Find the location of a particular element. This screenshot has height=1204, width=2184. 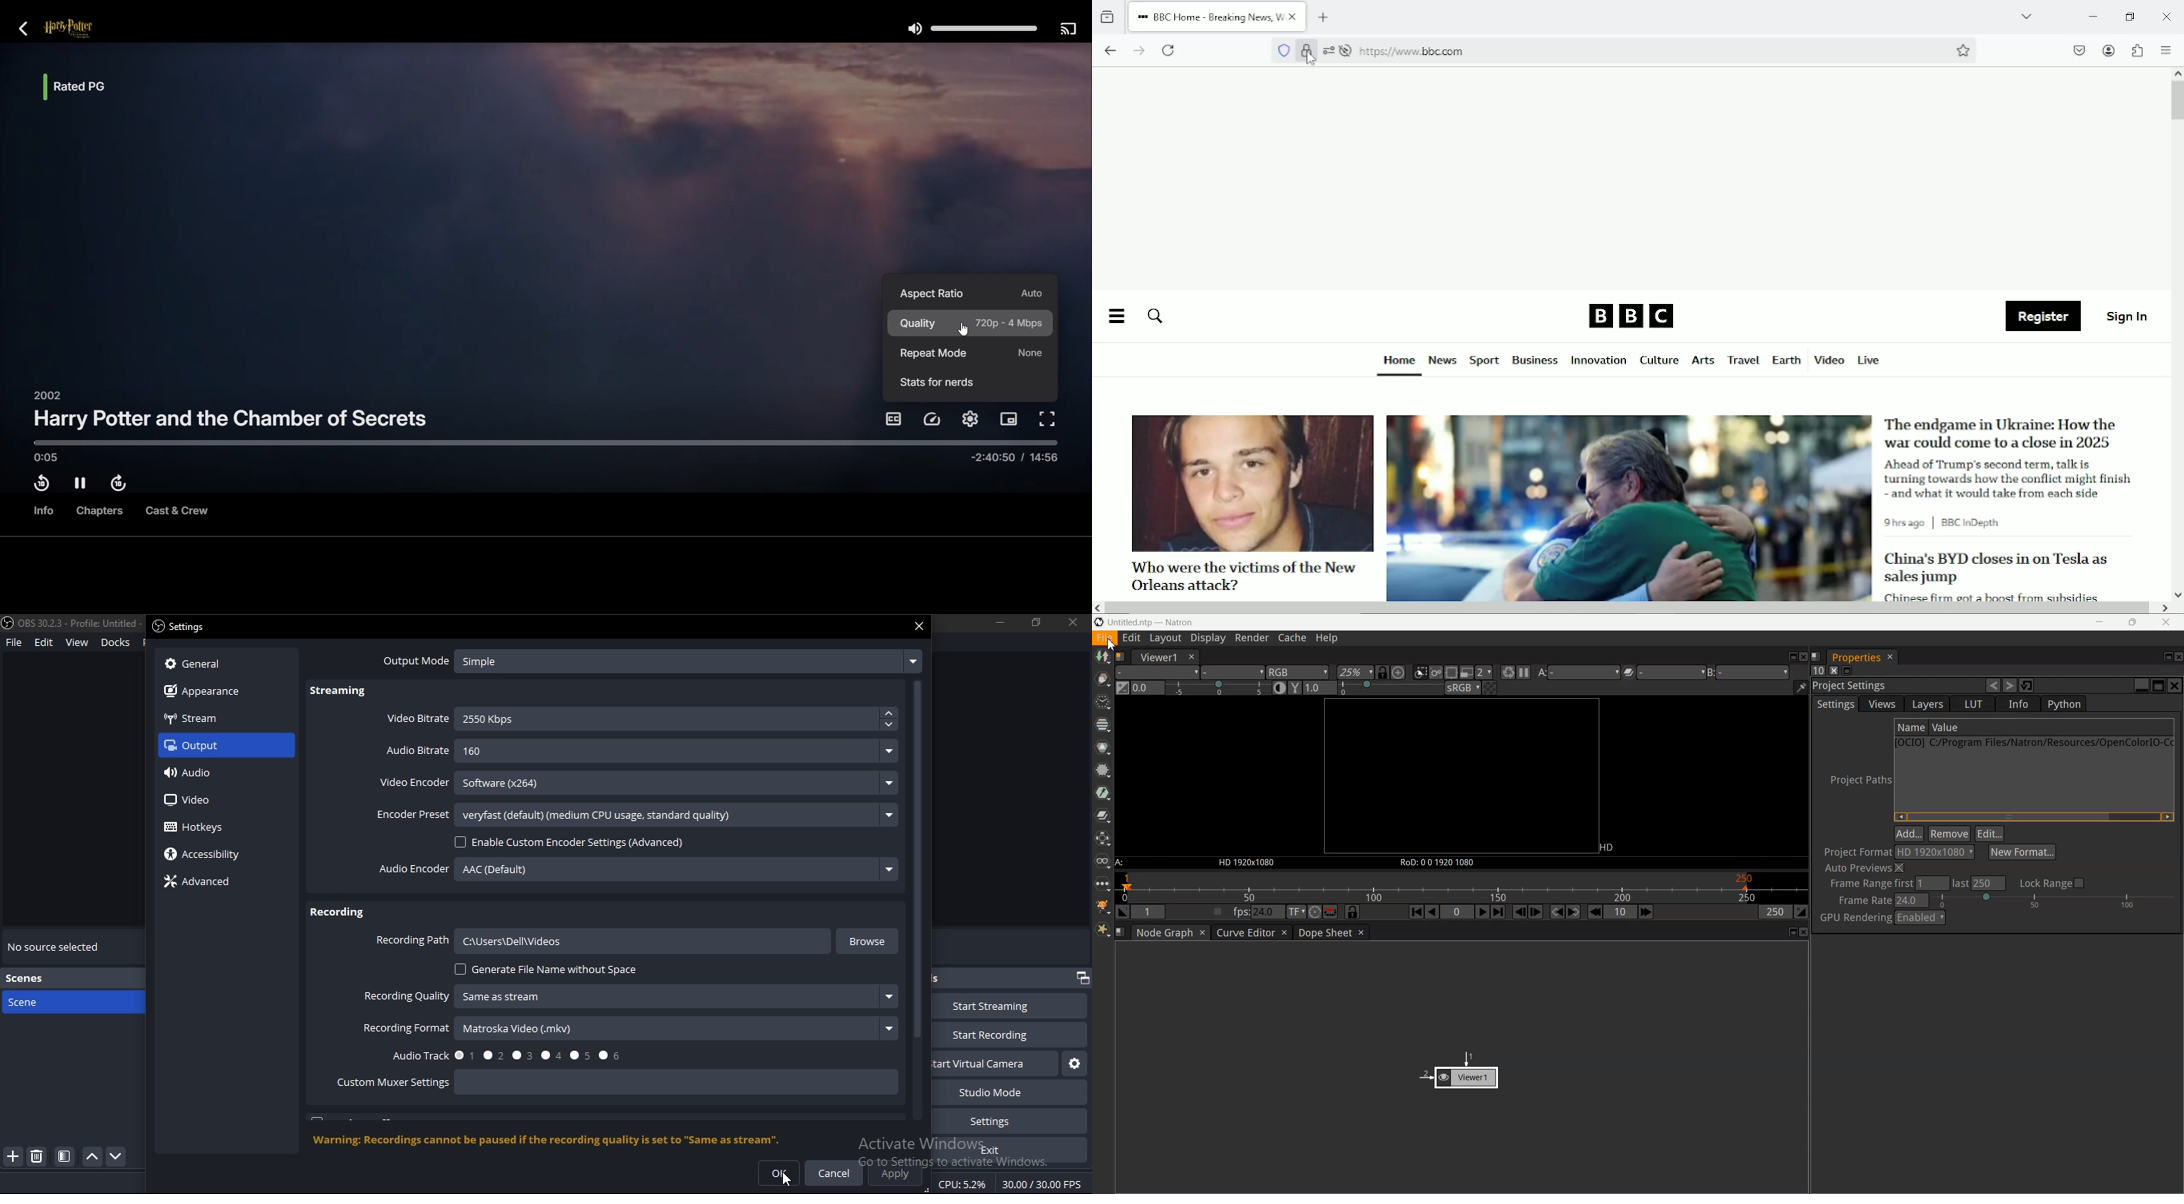

appearance is located at coordinates (215, 692).